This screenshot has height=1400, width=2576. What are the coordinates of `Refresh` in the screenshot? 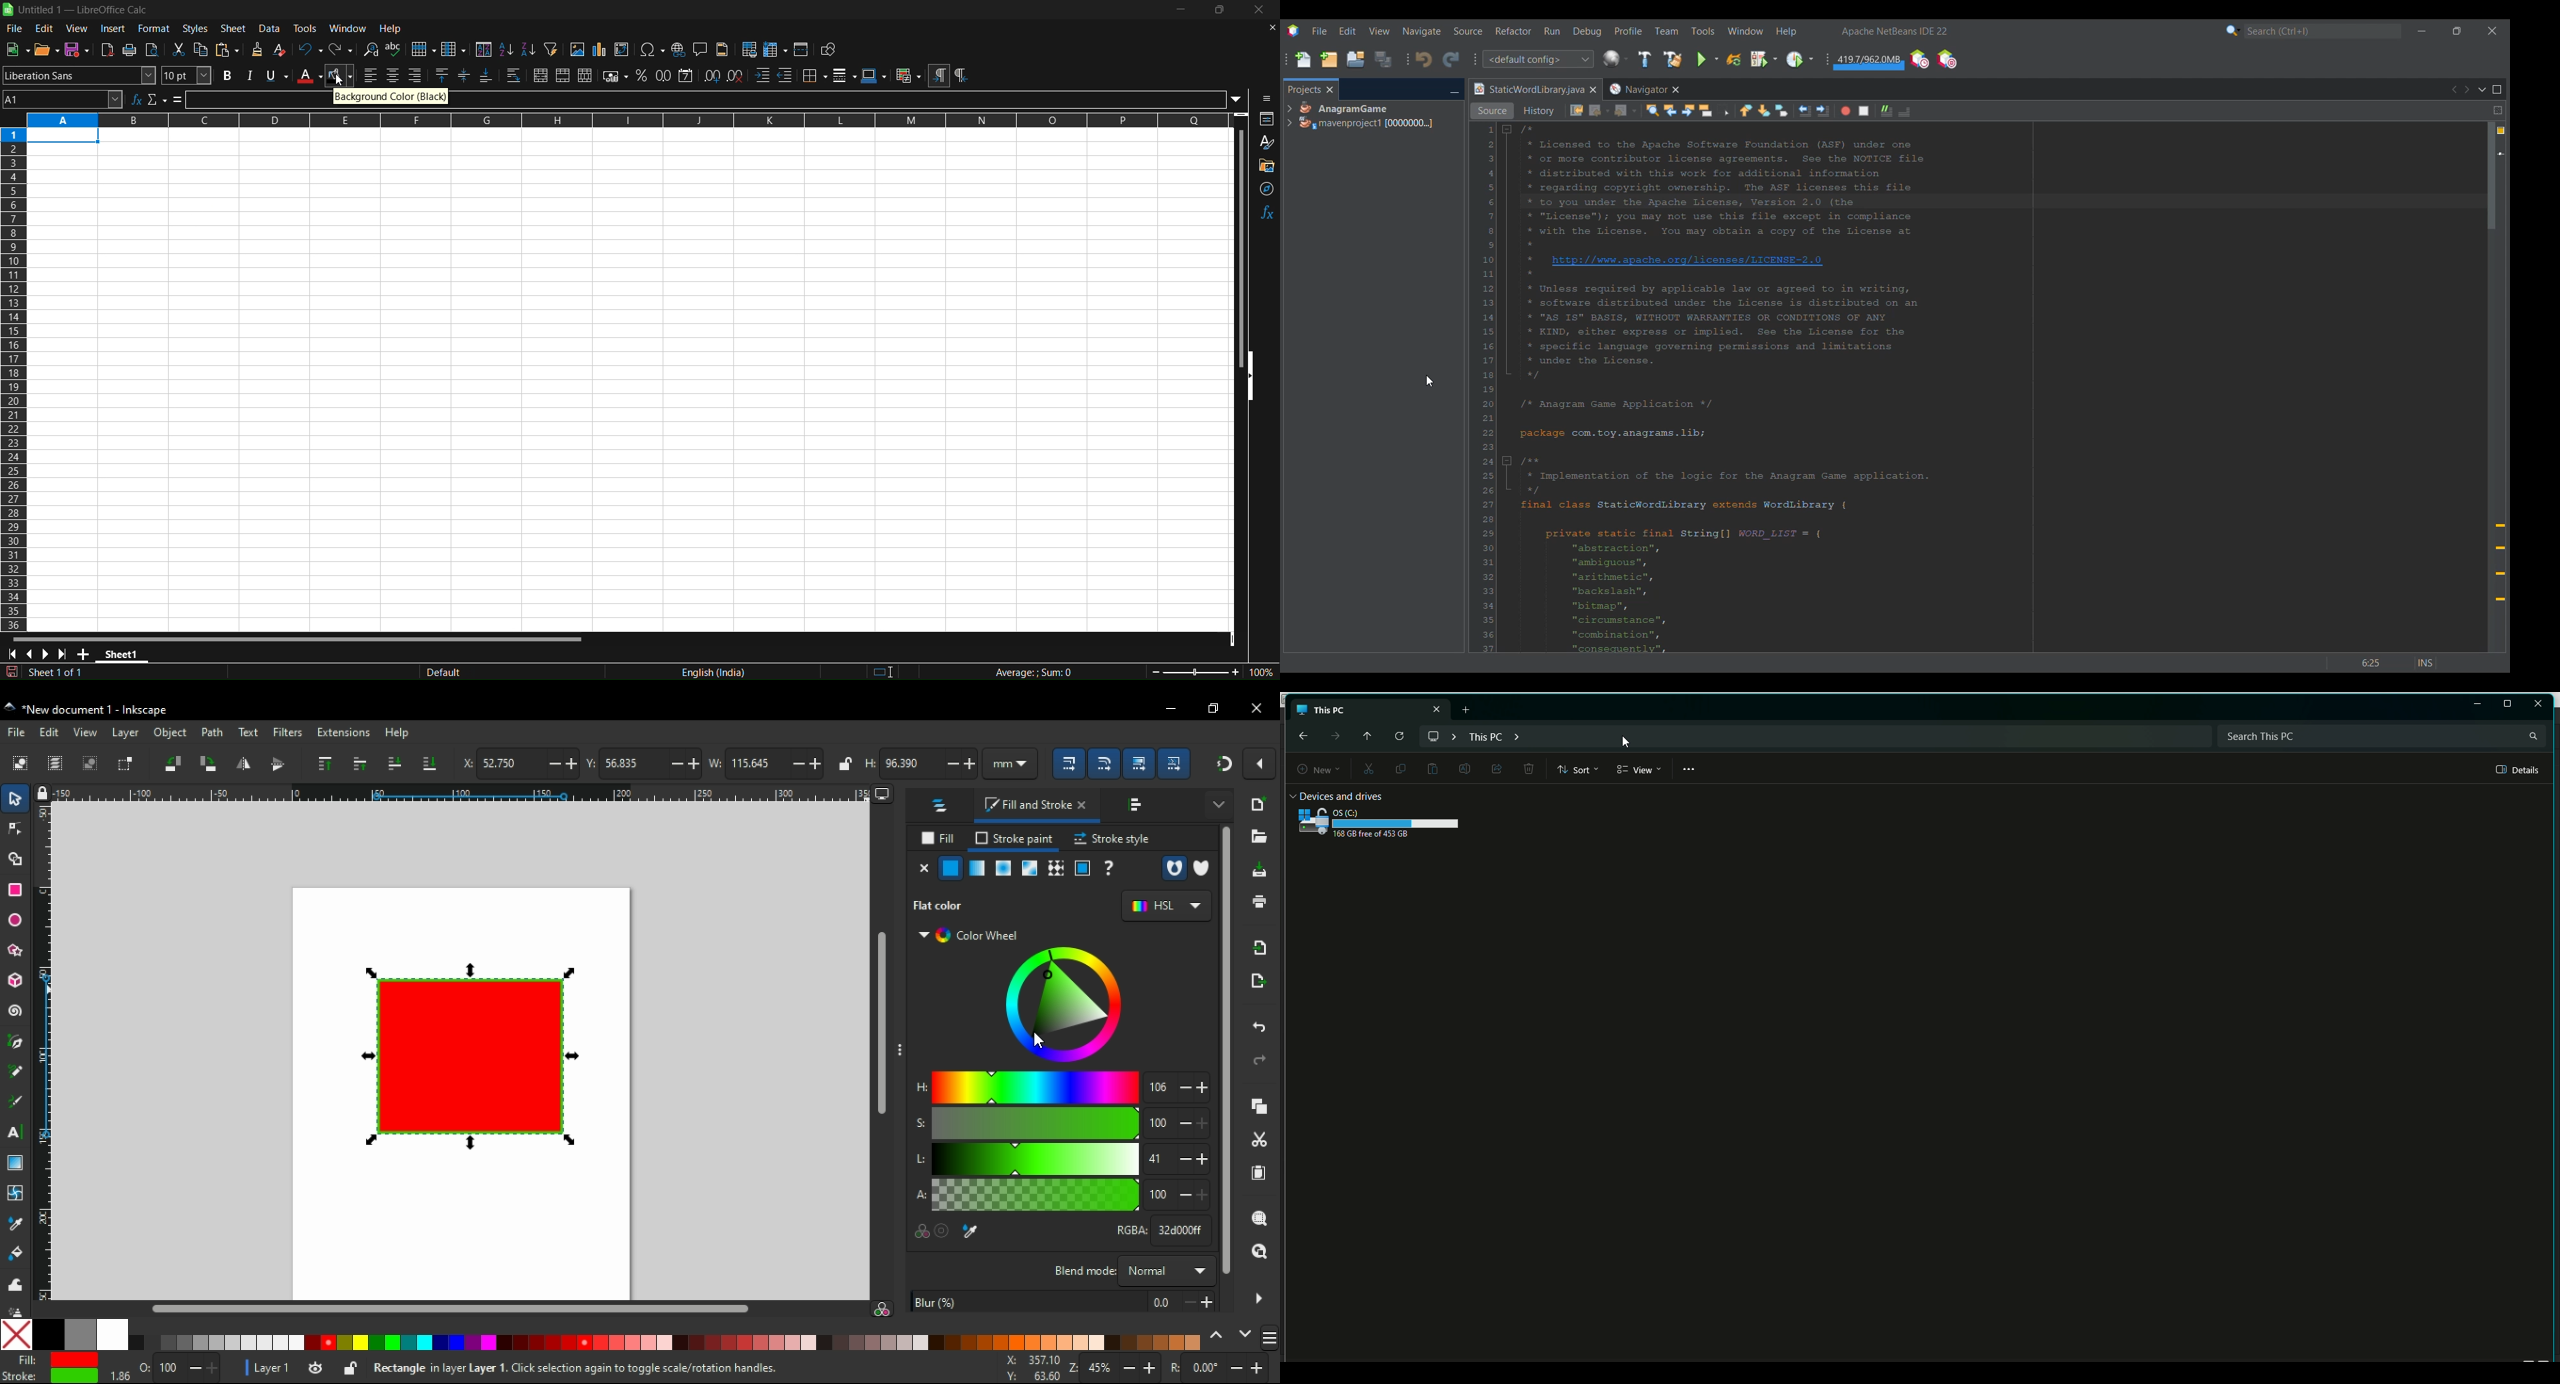 It's located at (1398, 737).